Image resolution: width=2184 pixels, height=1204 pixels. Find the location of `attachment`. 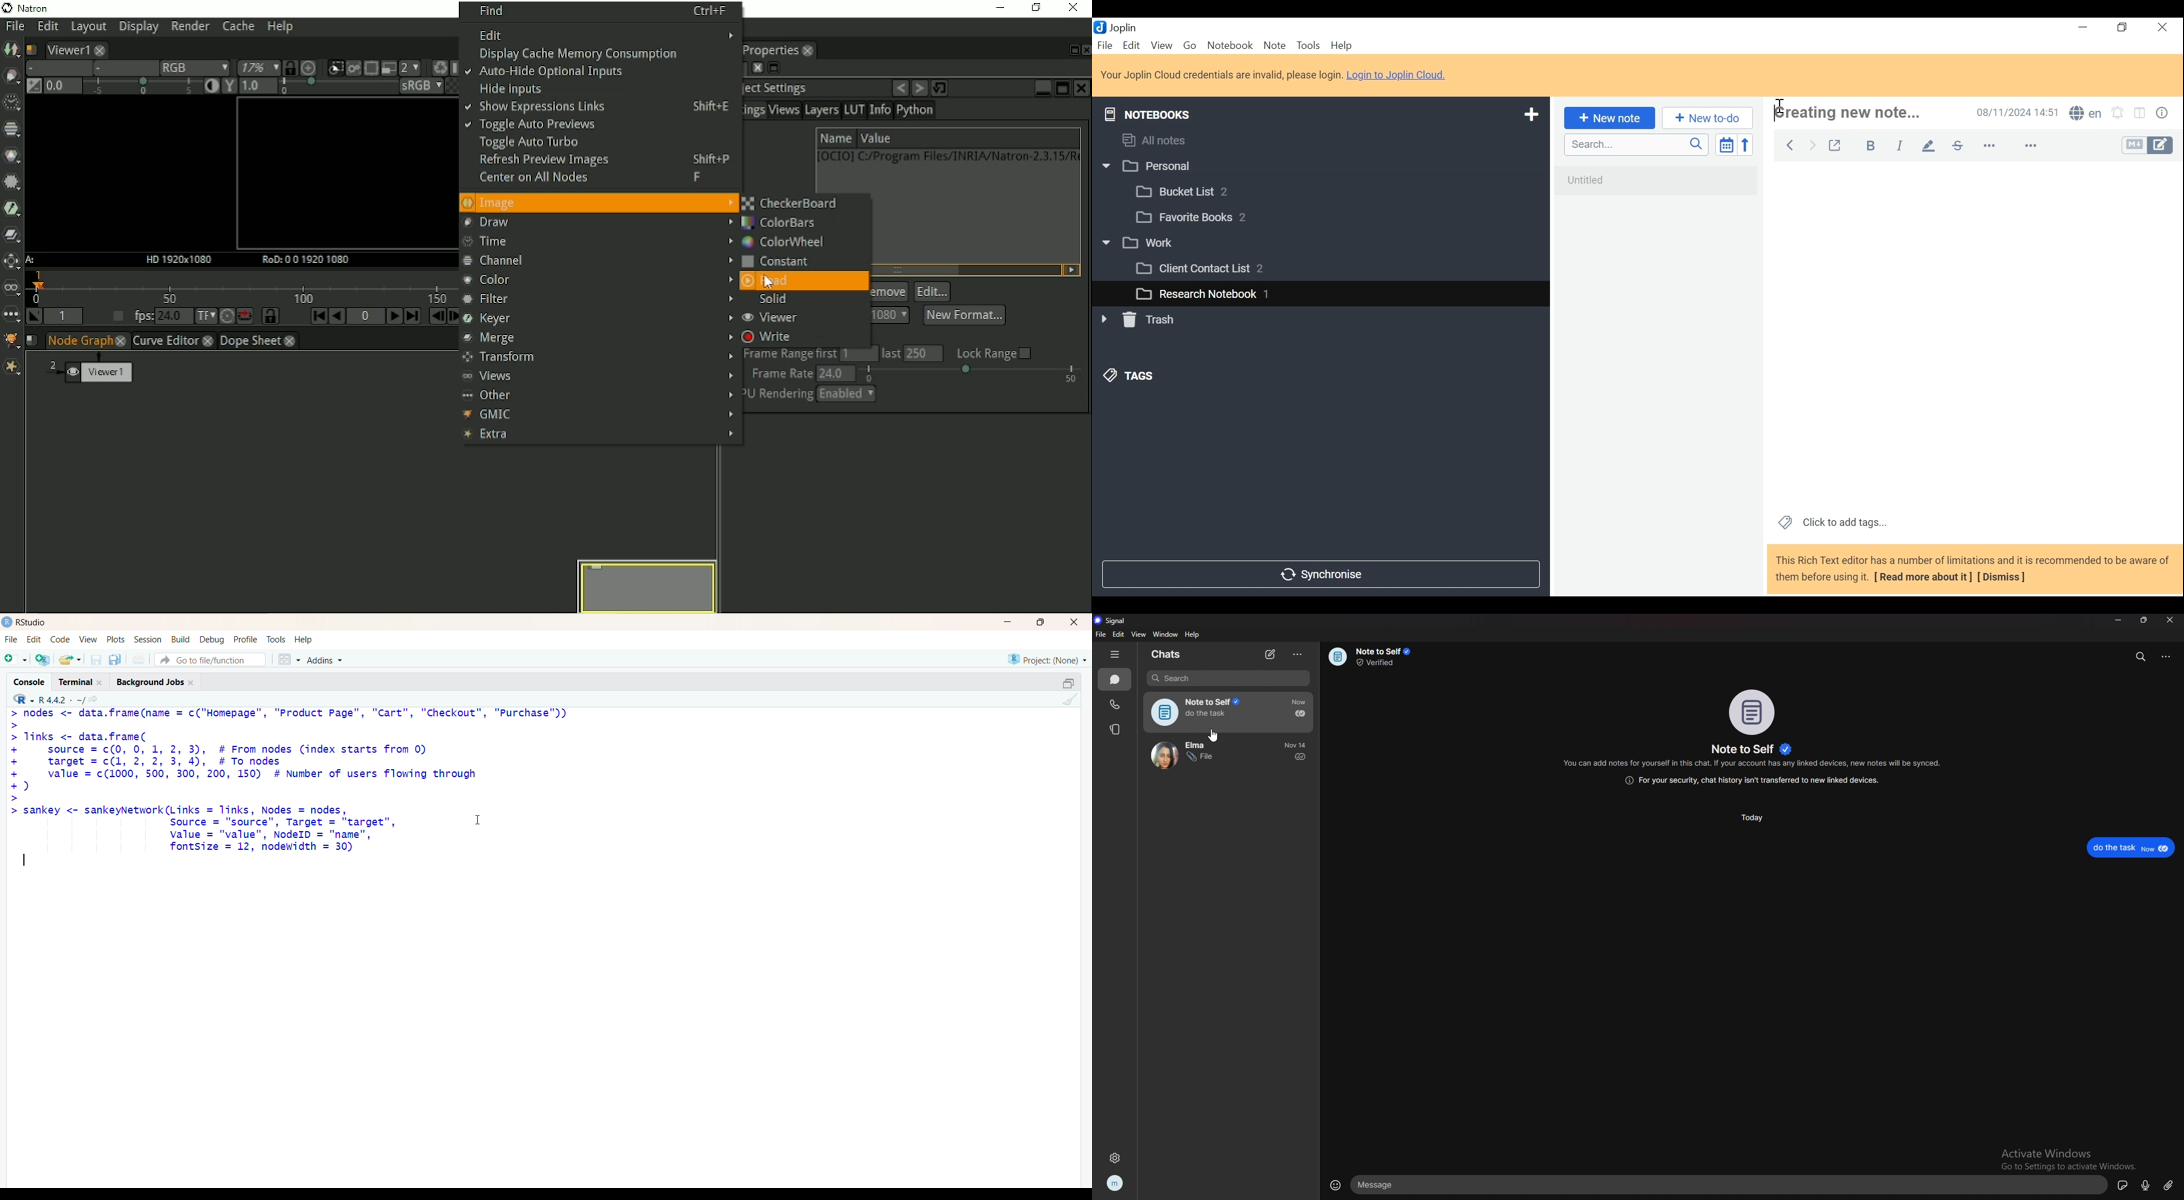

attachment is located at coordinates (2168, 1186).